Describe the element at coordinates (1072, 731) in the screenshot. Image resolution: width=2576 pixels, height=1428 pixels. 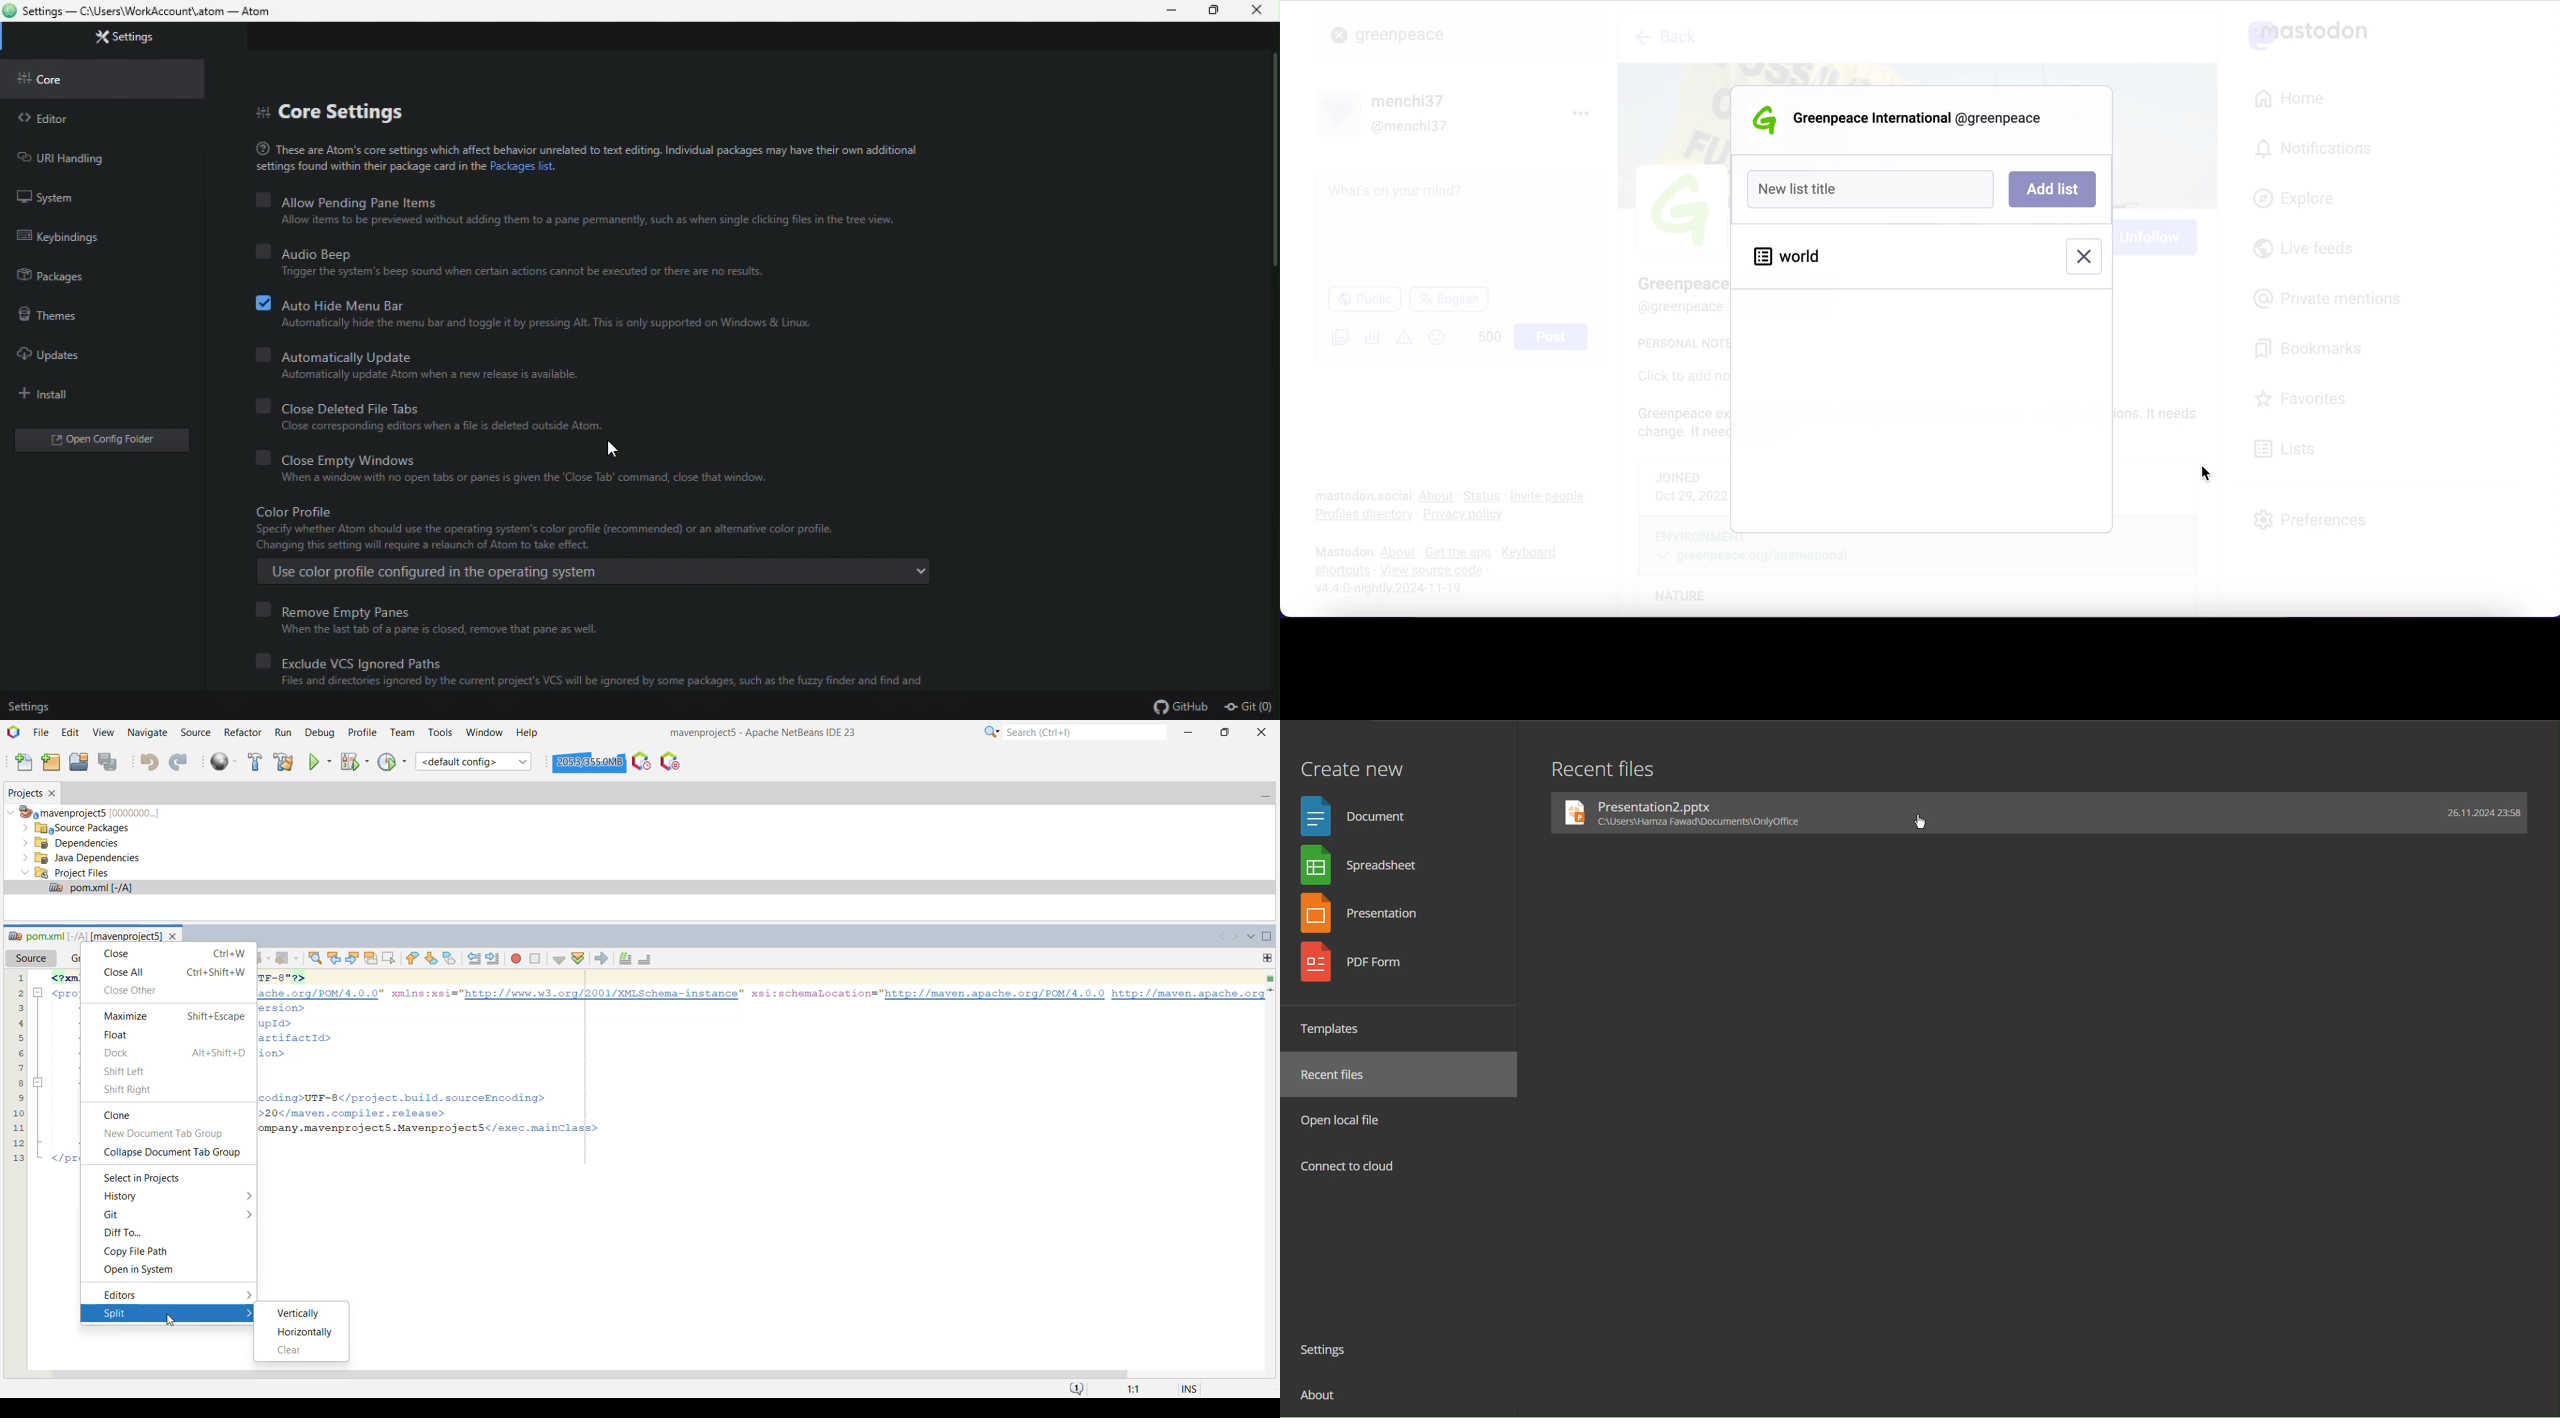
I see `Search Bar` at that location.